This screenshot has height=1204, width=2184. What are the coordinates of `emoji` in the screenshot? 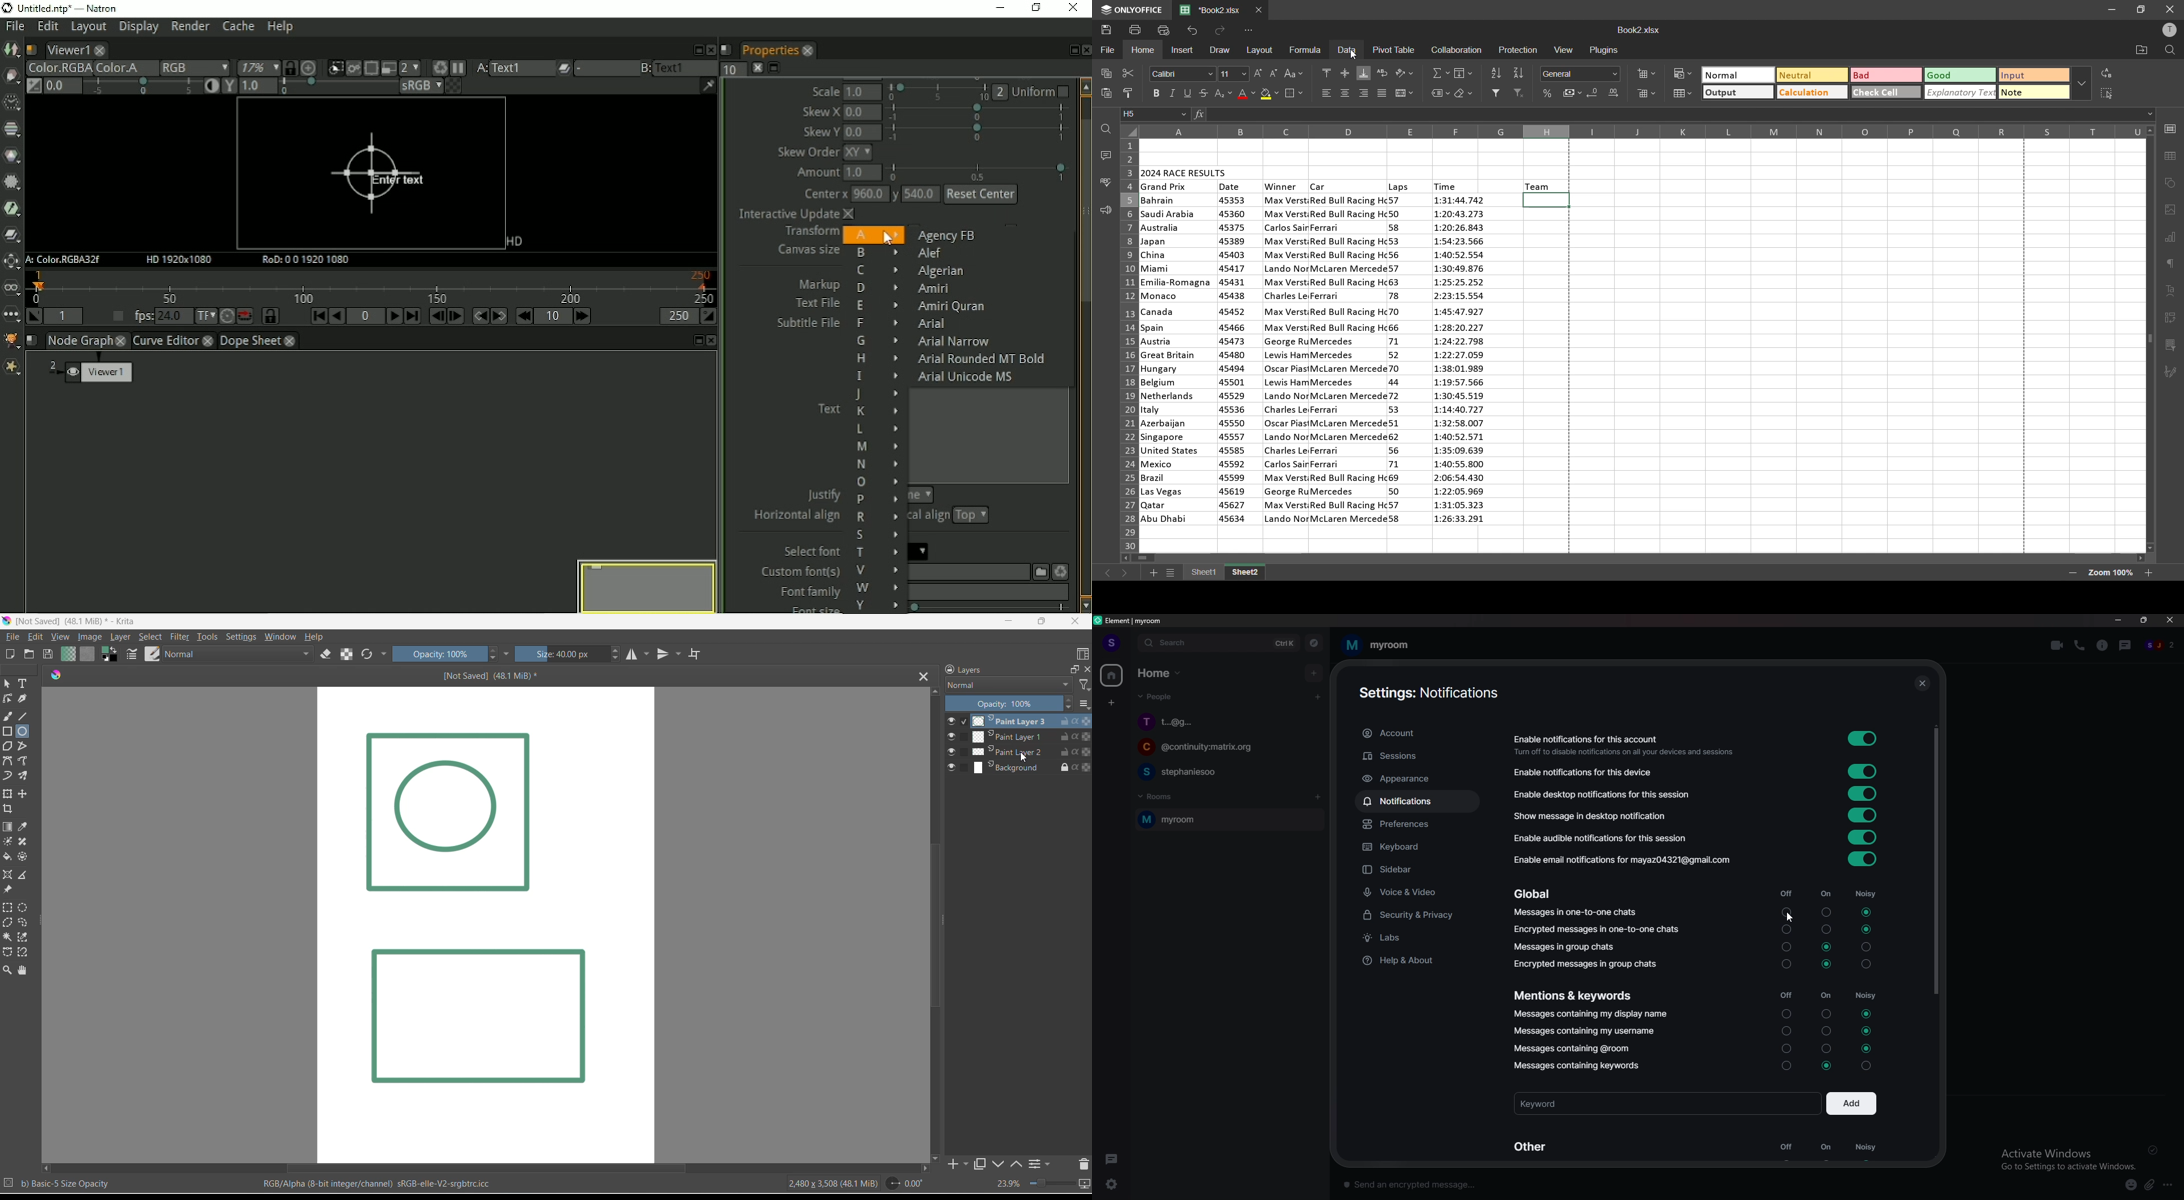 It's located at (2131, 1186).